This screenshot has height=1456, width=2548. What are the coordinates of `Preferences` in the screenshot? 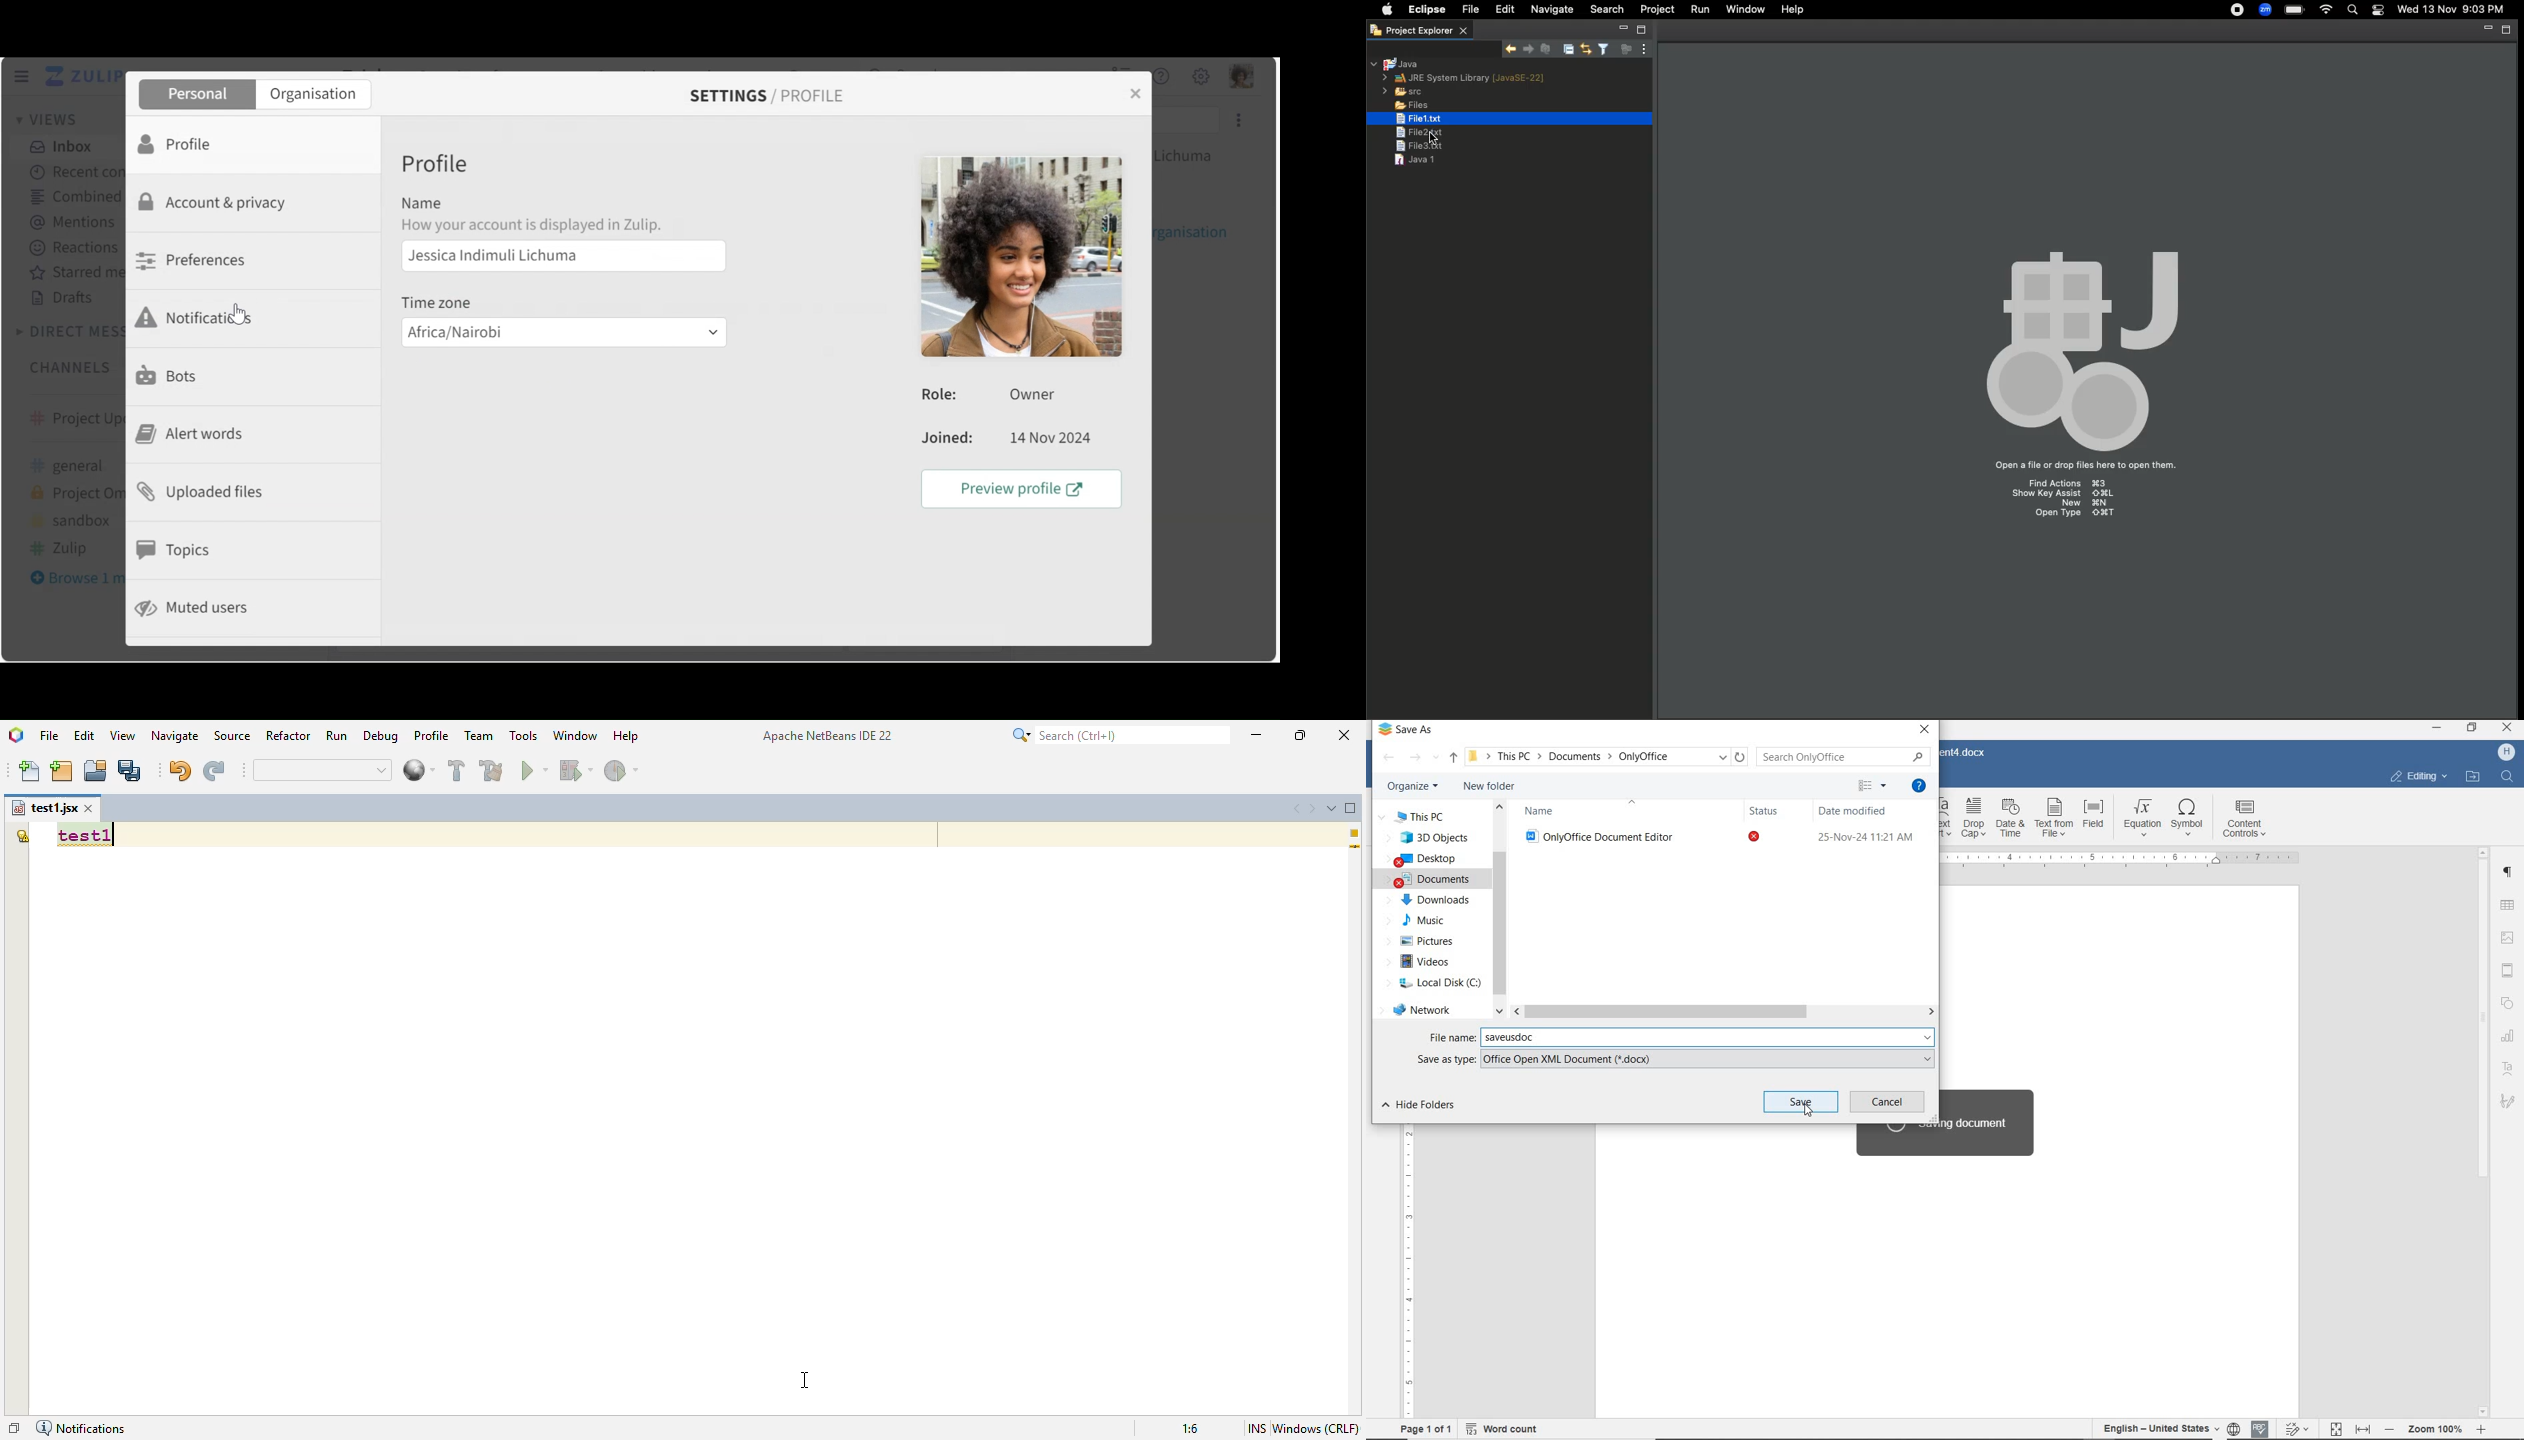 It's located at (195, 260).